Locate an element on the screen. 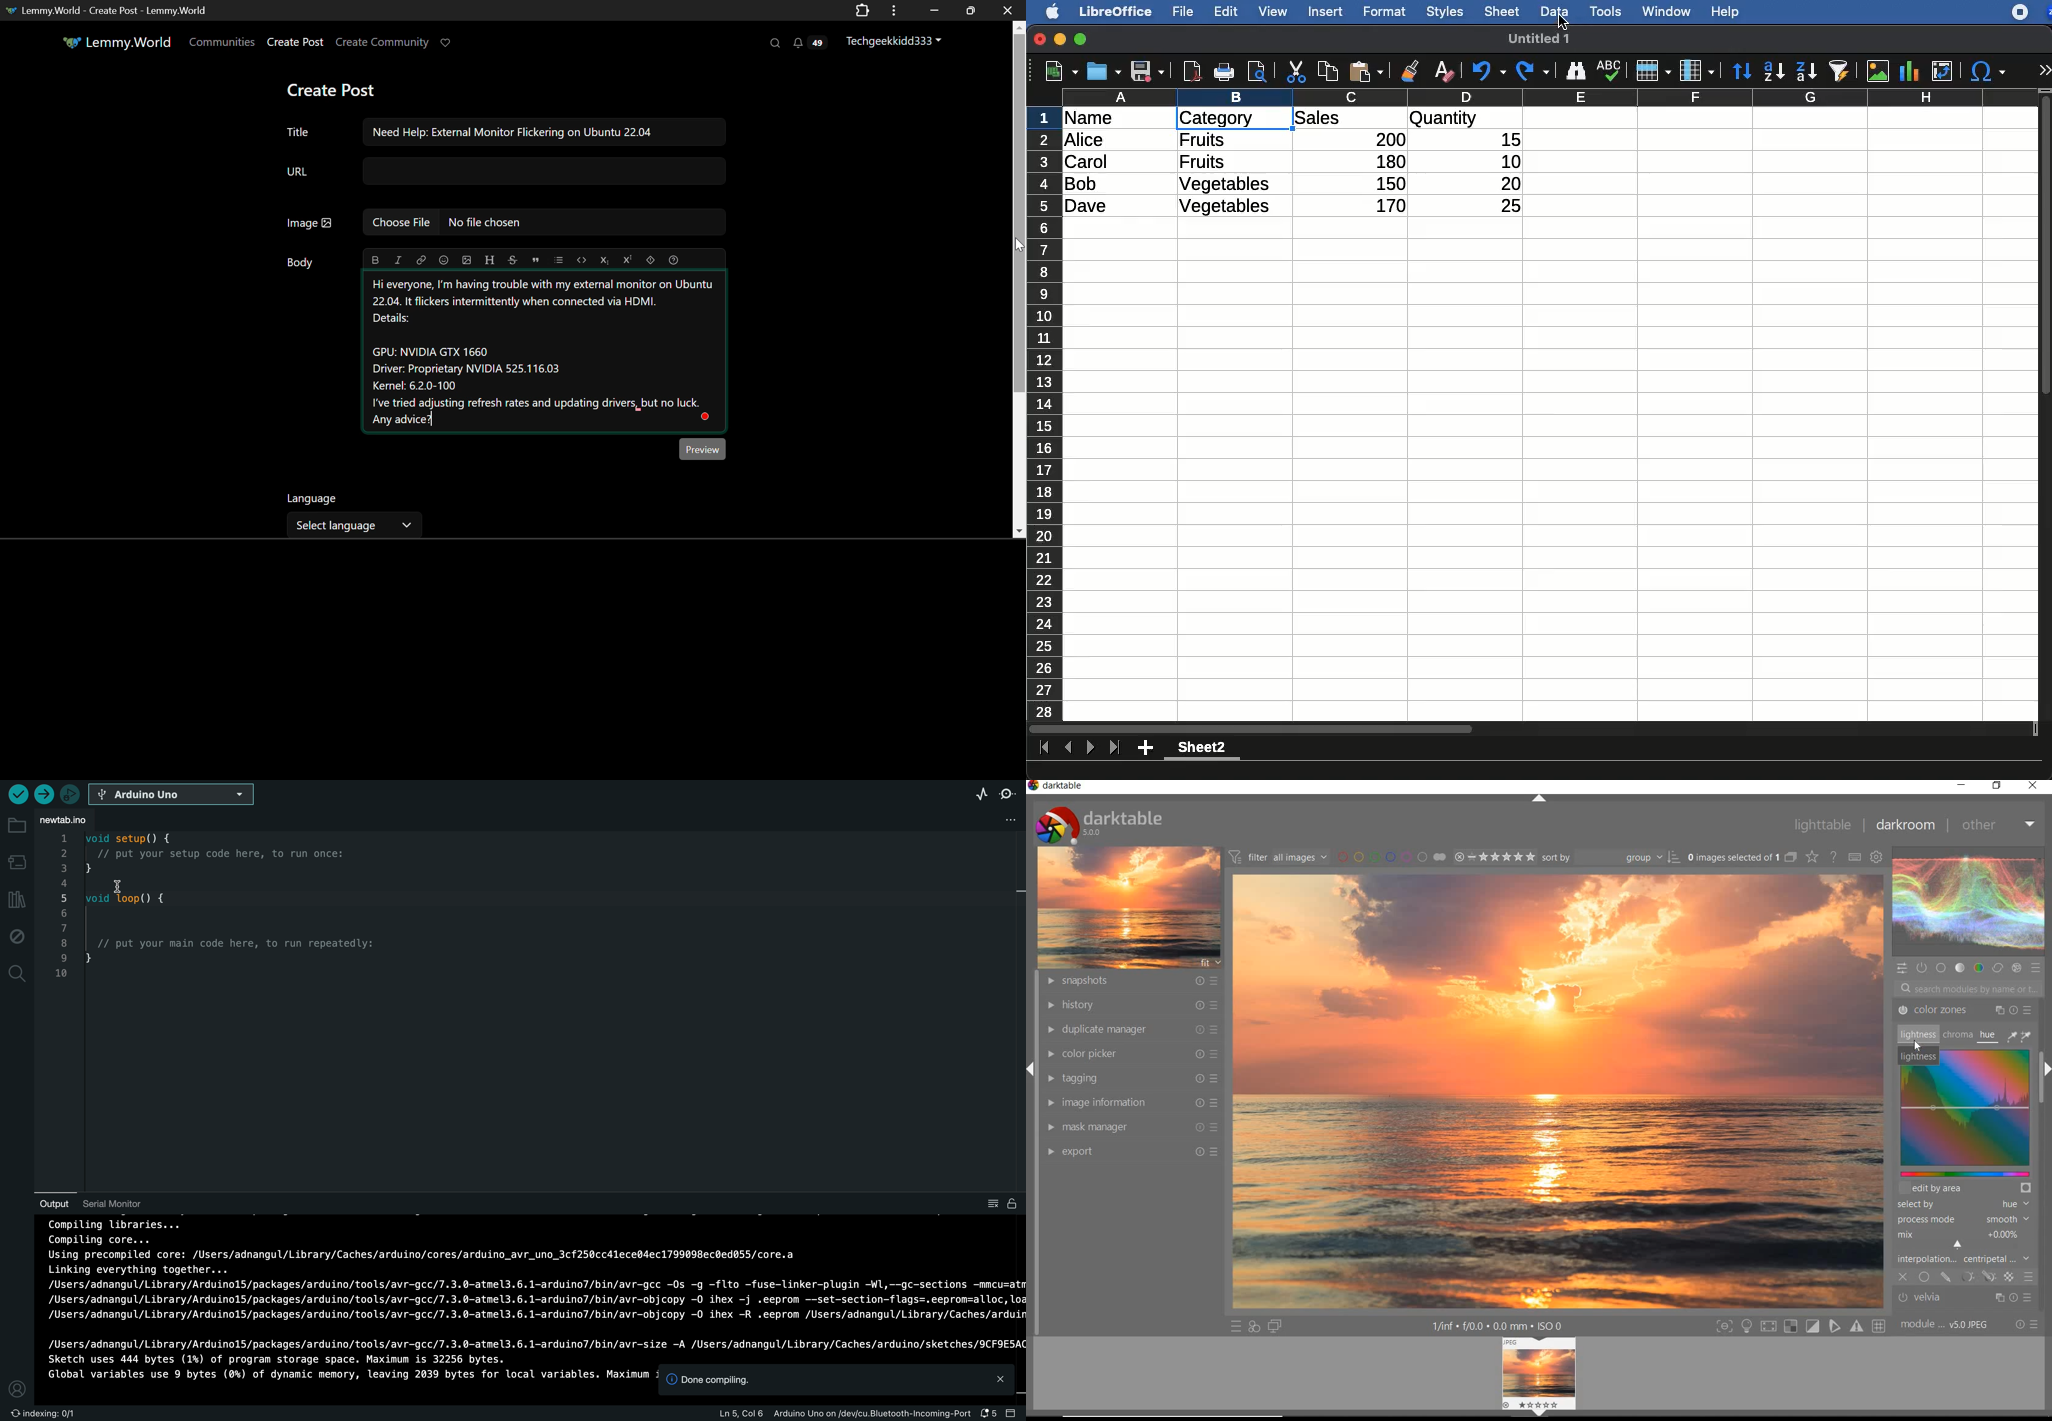  PRESET is located at coordinates (2038, 971).